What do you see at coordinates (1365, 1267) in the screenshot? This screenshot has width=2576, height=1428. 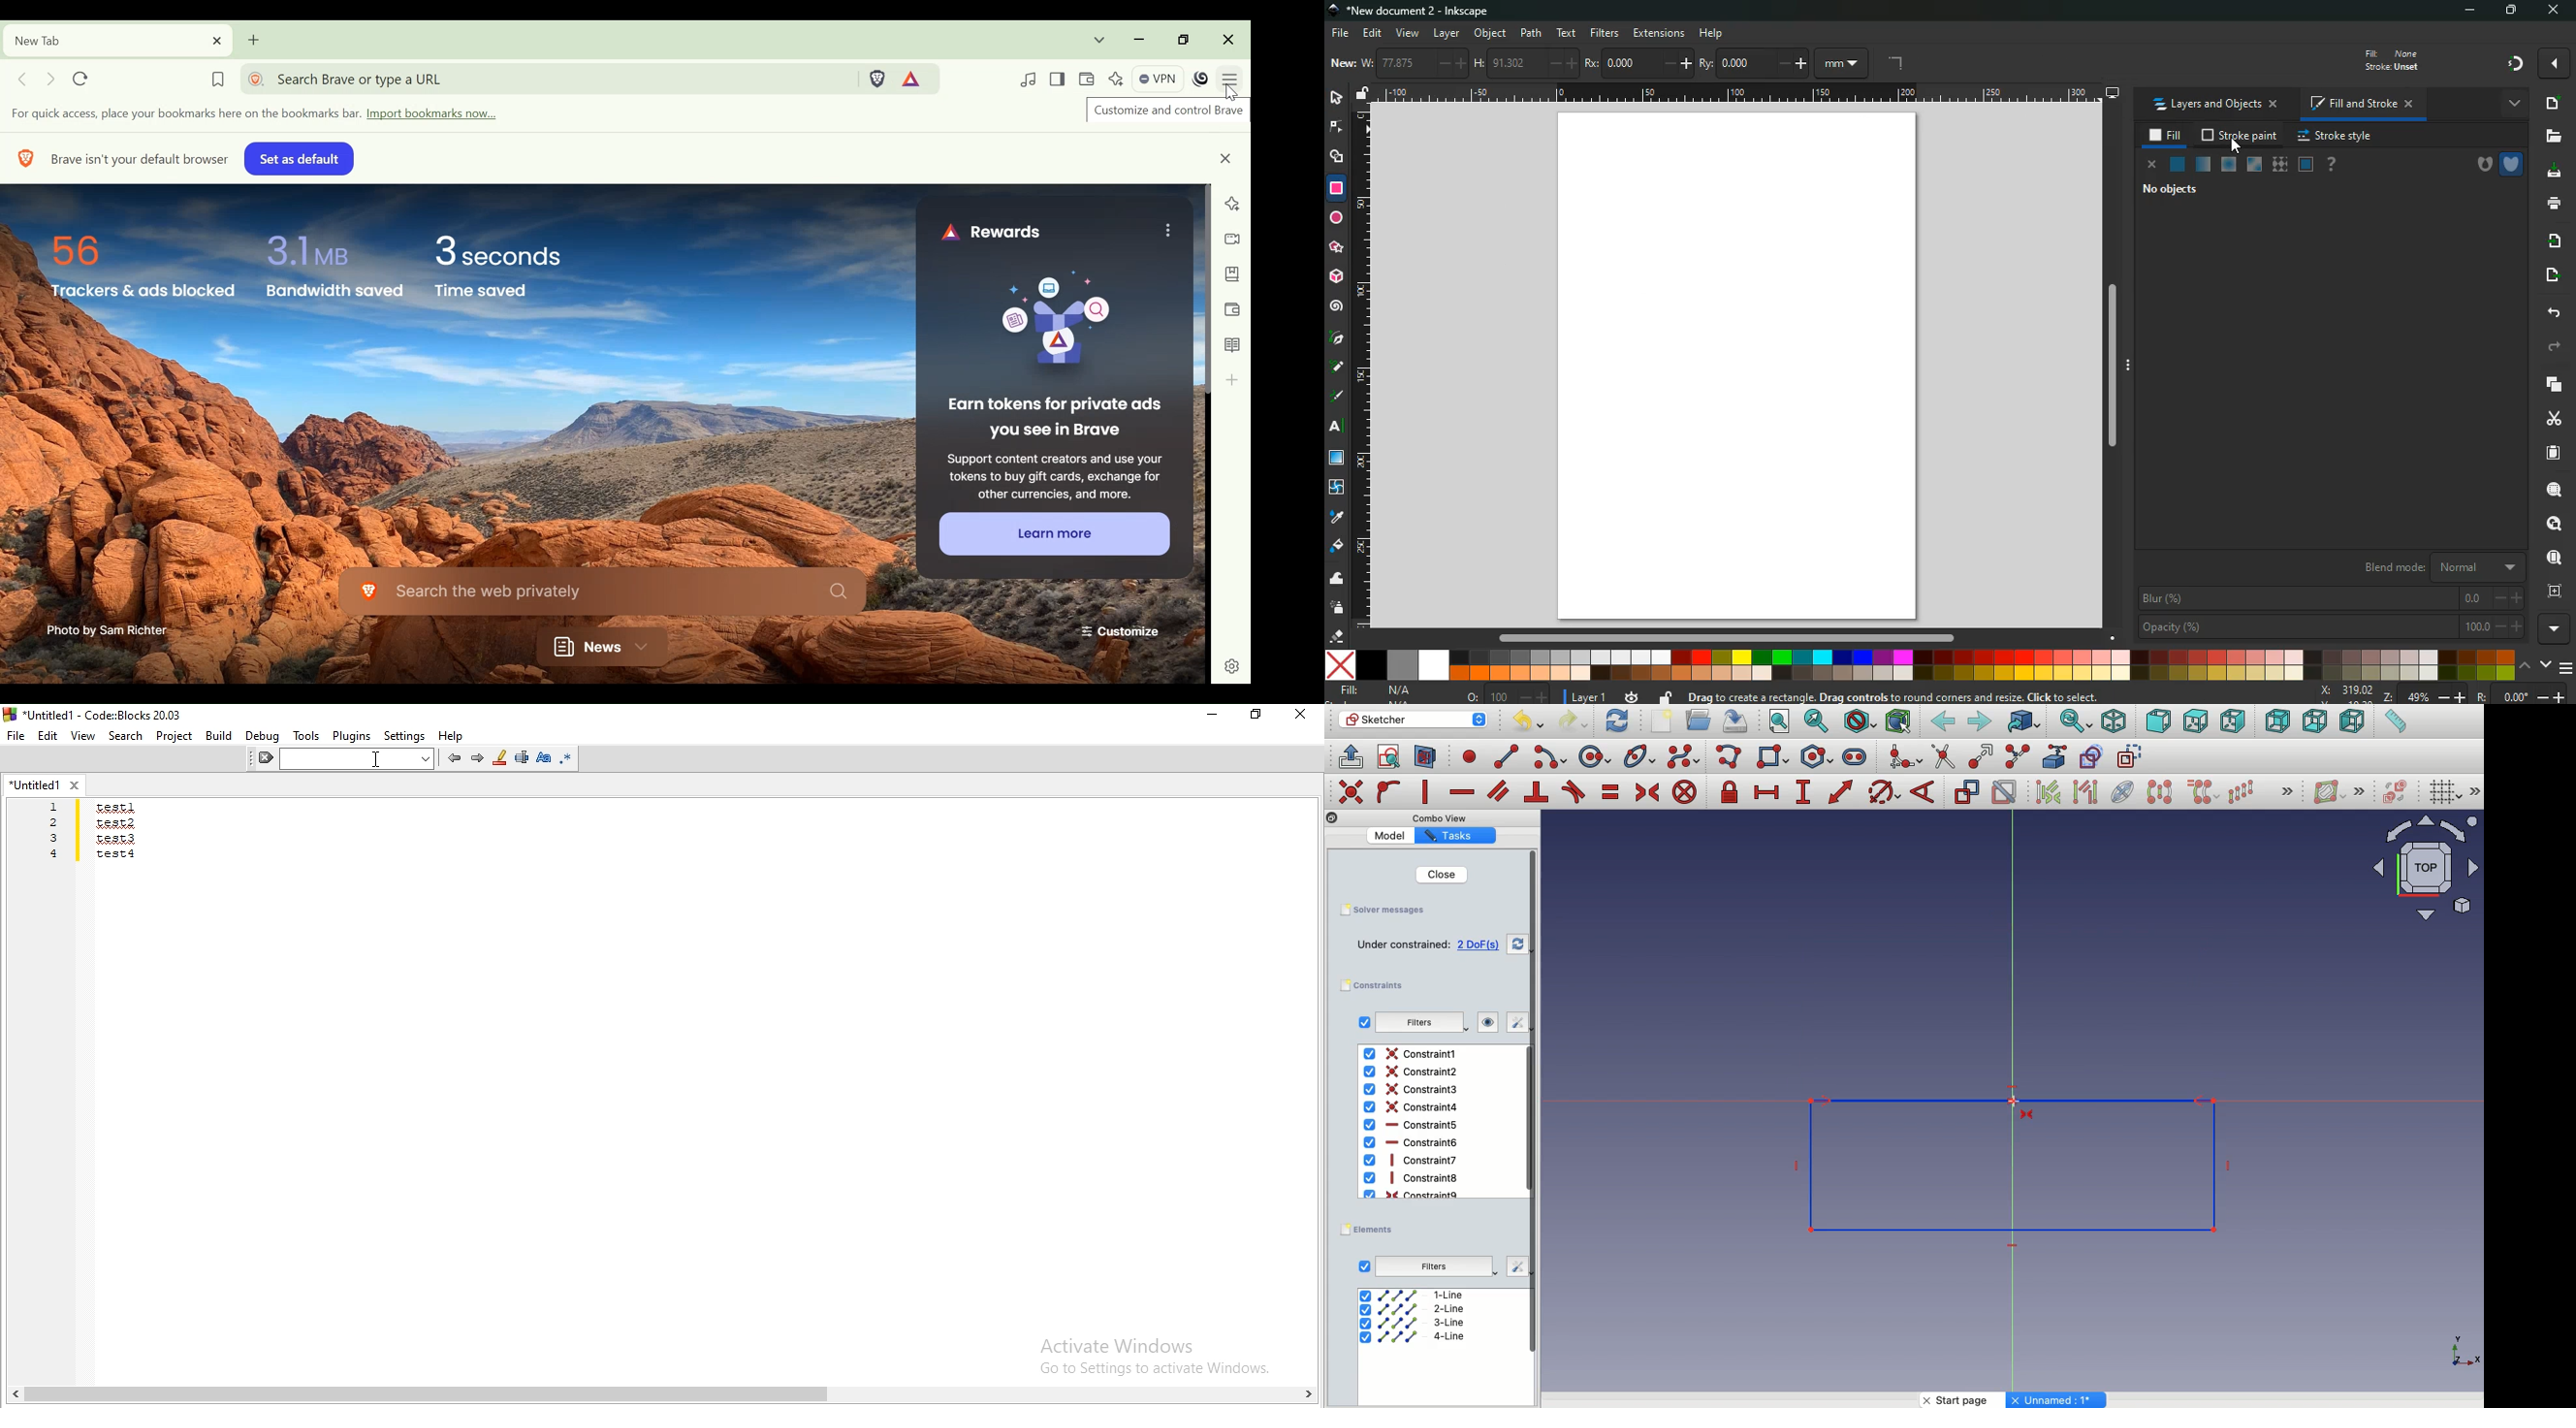 I see `Checkbox` at bounding box center [1365, 1267].